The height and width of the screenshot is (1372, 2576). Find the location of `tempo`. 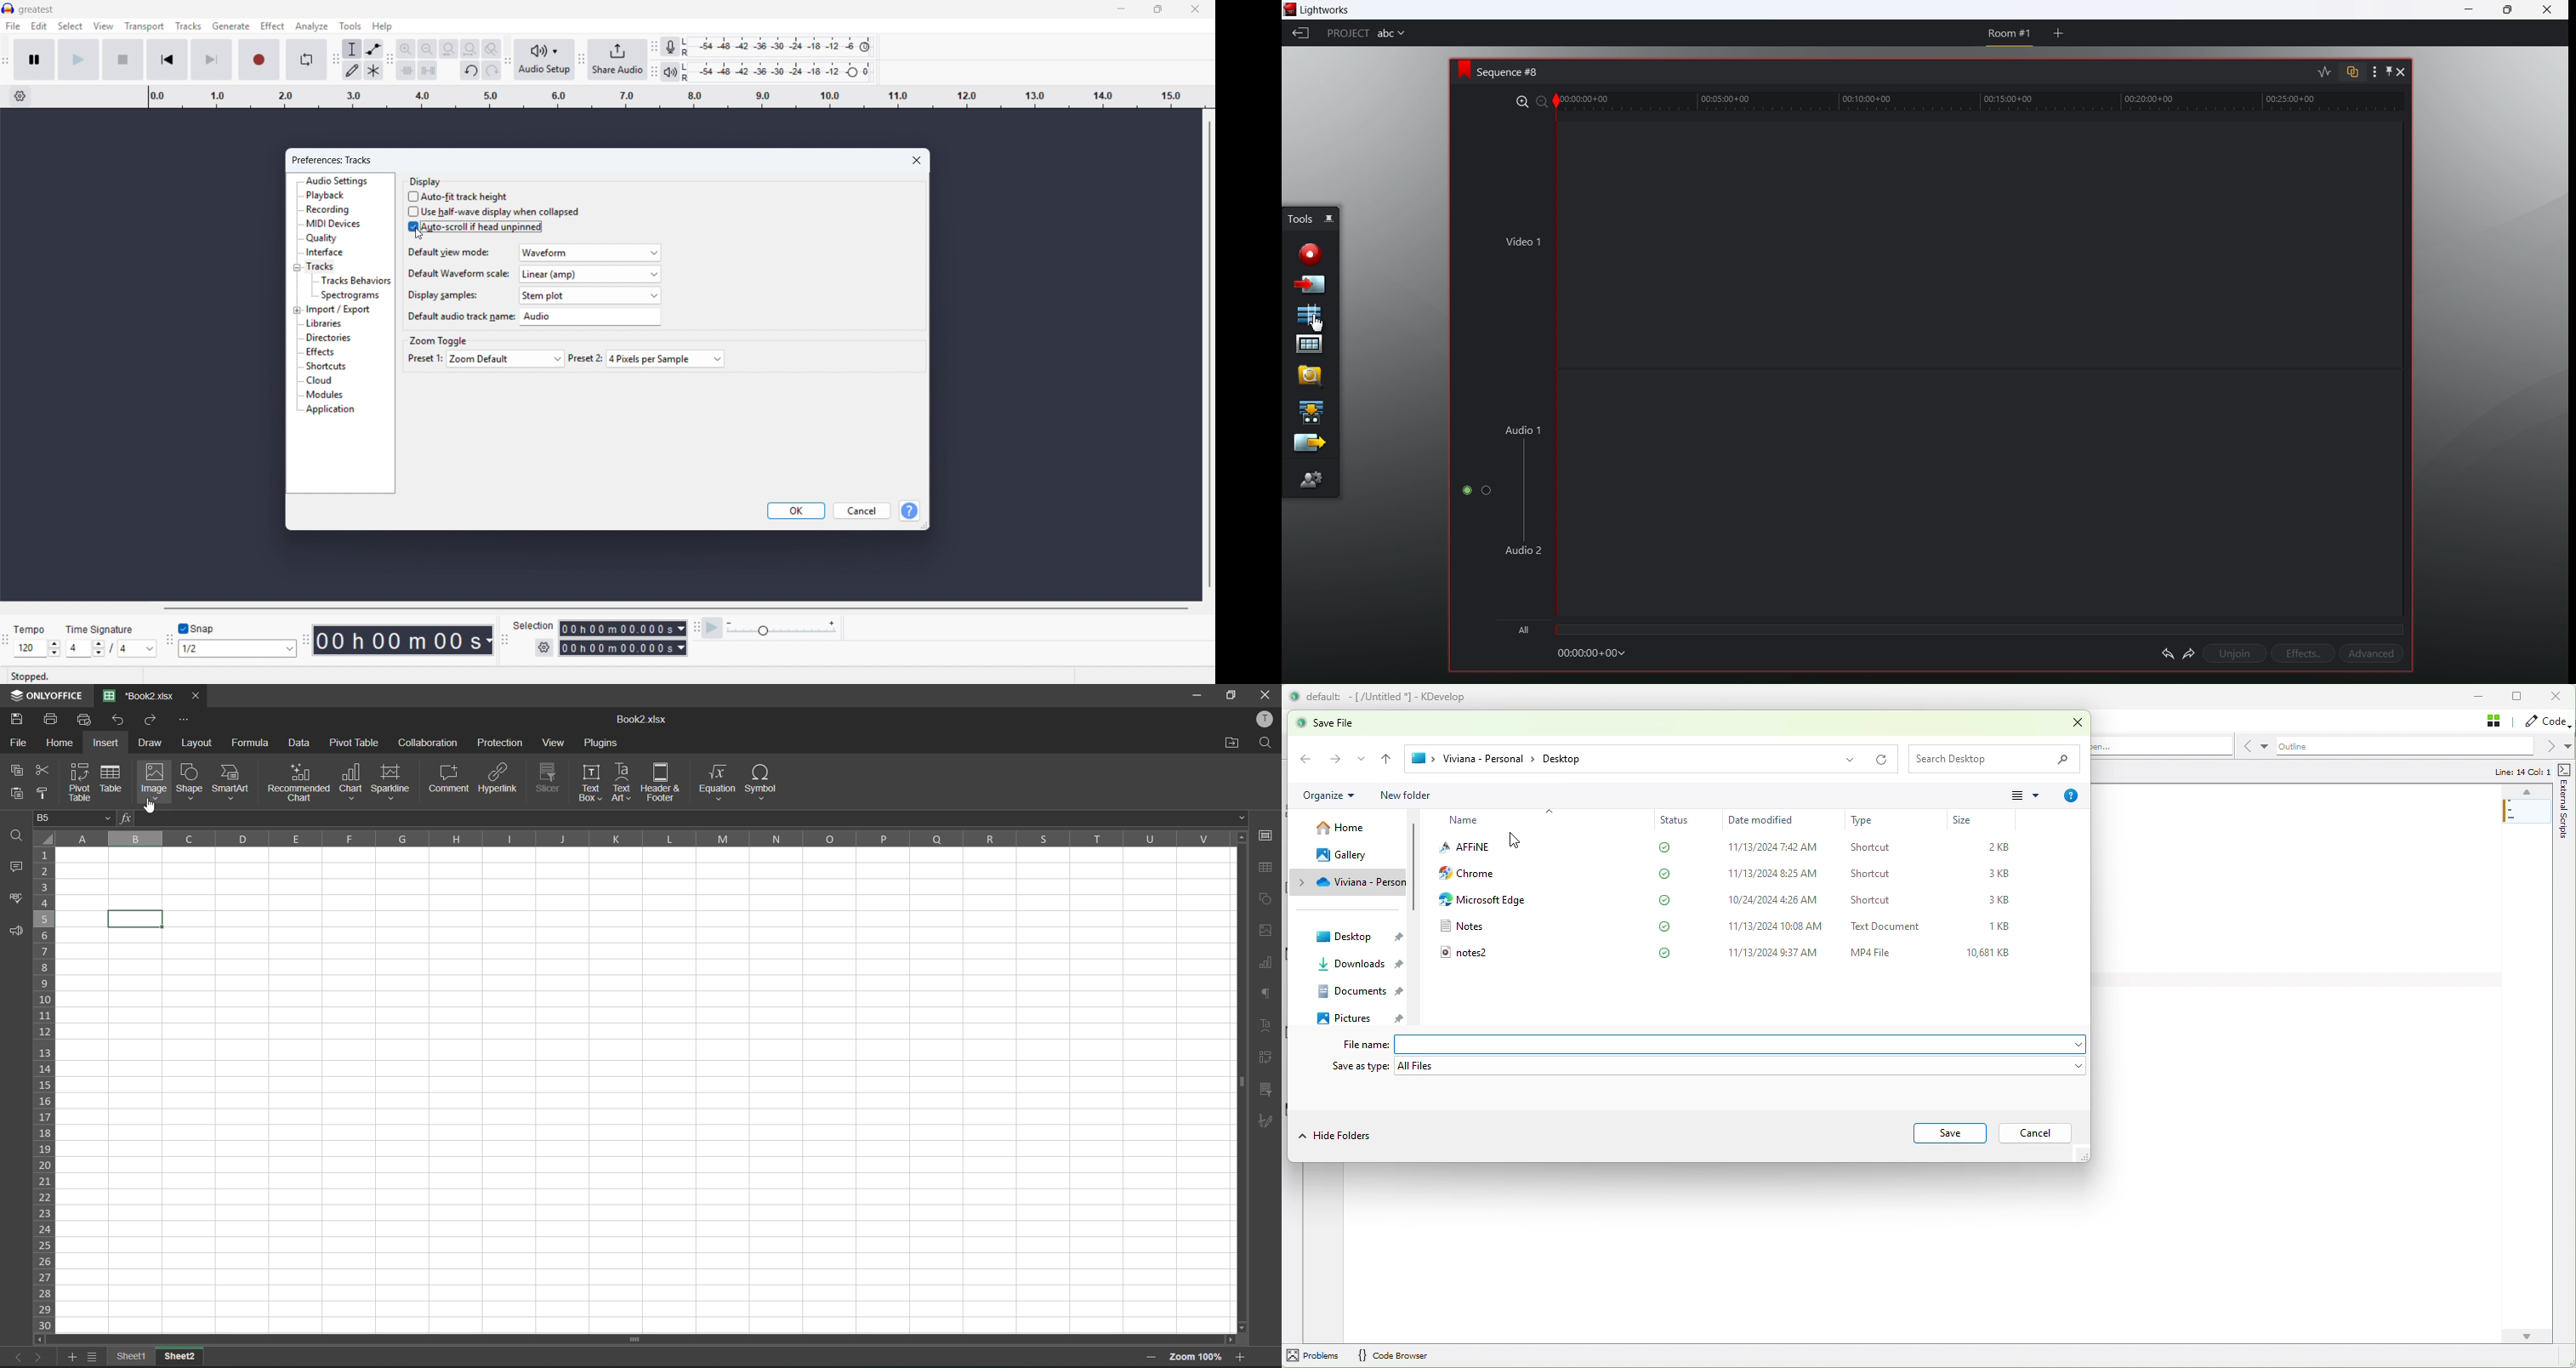

tempo is located at coordinates (30, 630).